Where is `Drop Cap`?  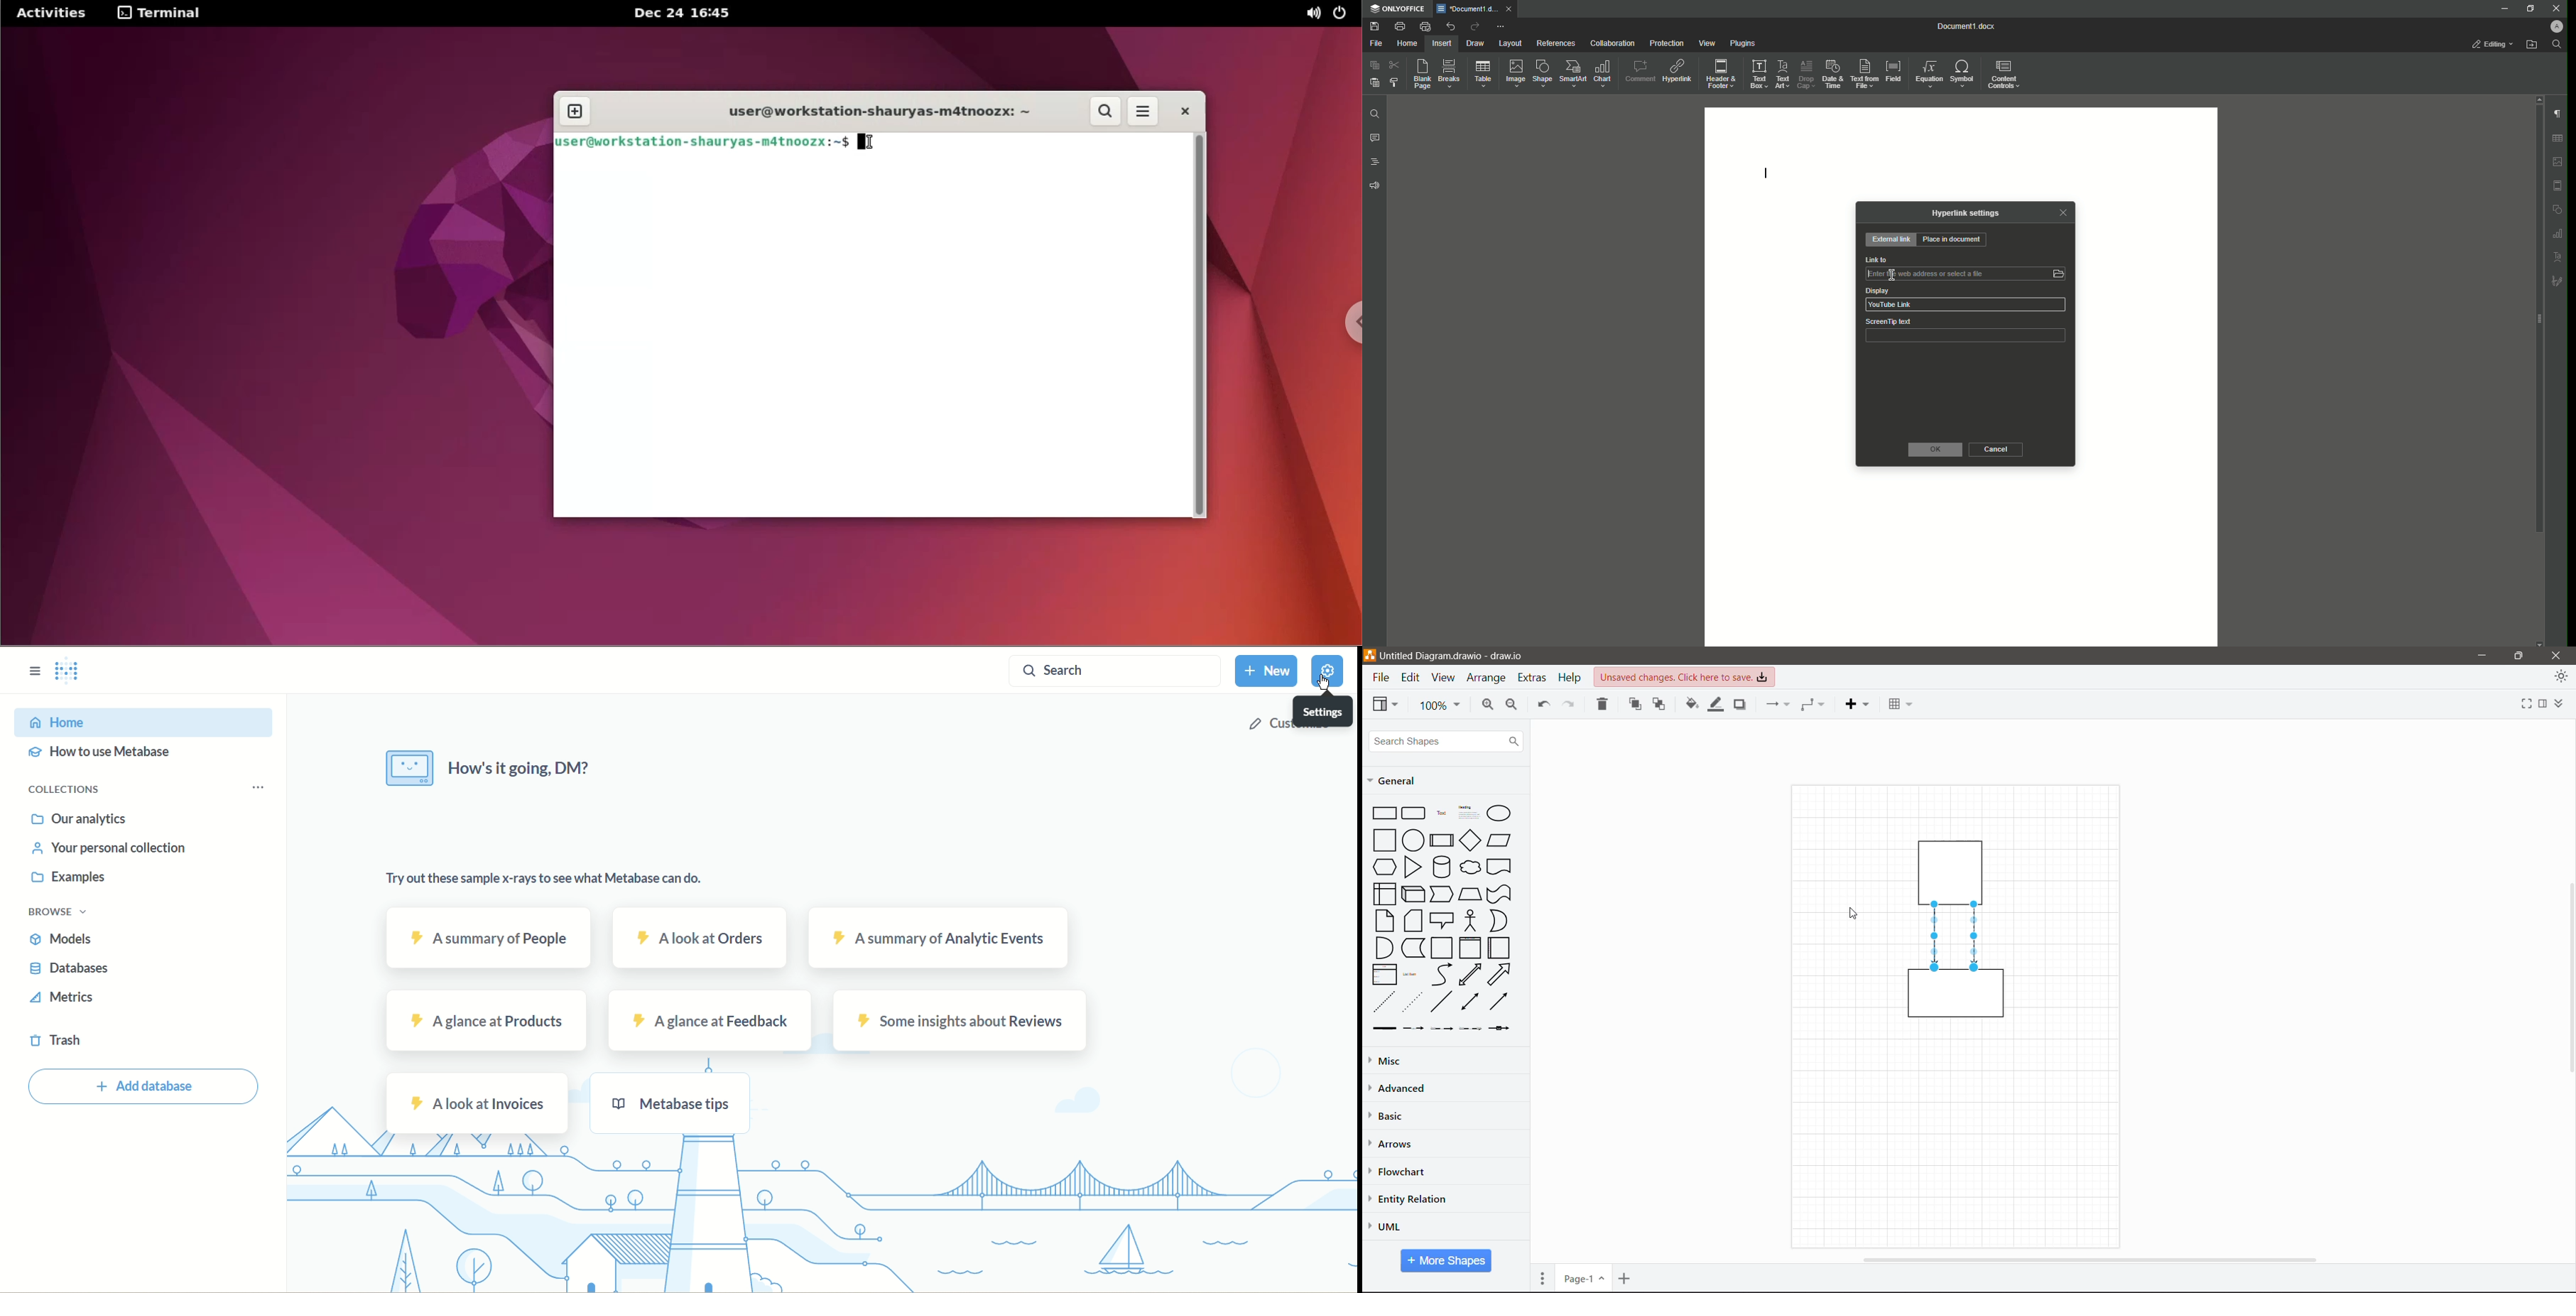 Drop Cap is located at coordinates (1806, 74).